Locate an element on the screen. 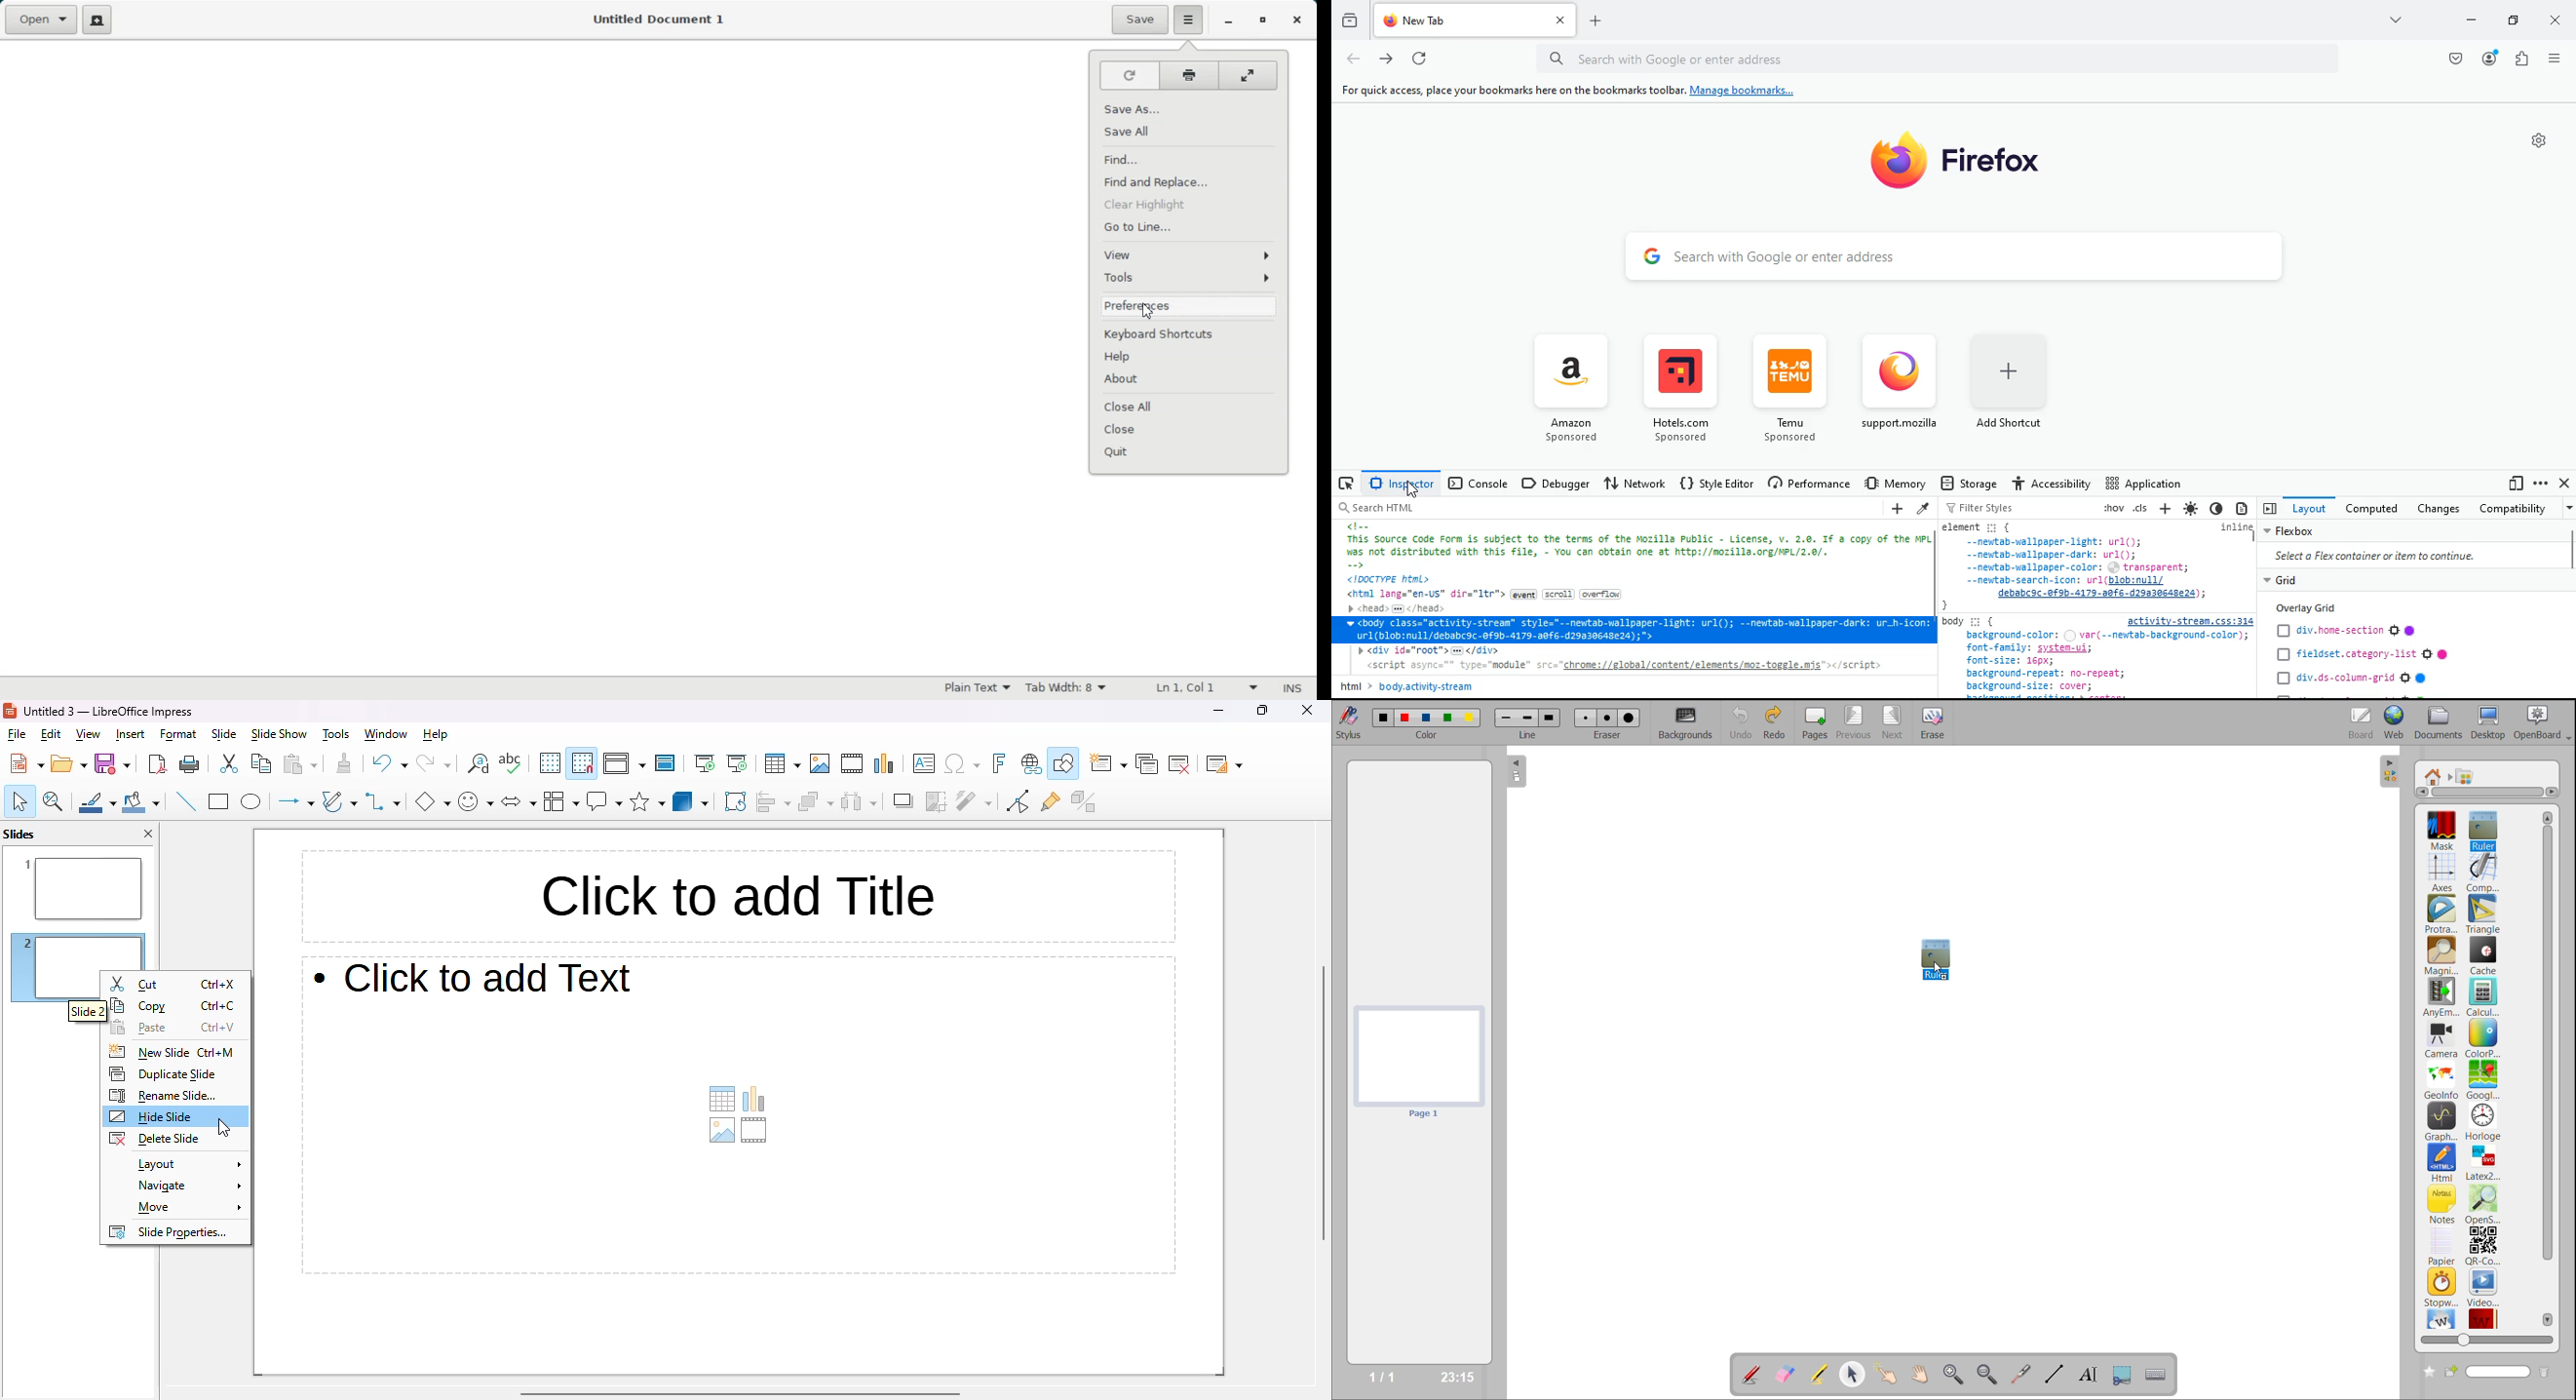 The image size is (2576, 1400). vertical scroll bar is located at coordinates (1323, 1102).